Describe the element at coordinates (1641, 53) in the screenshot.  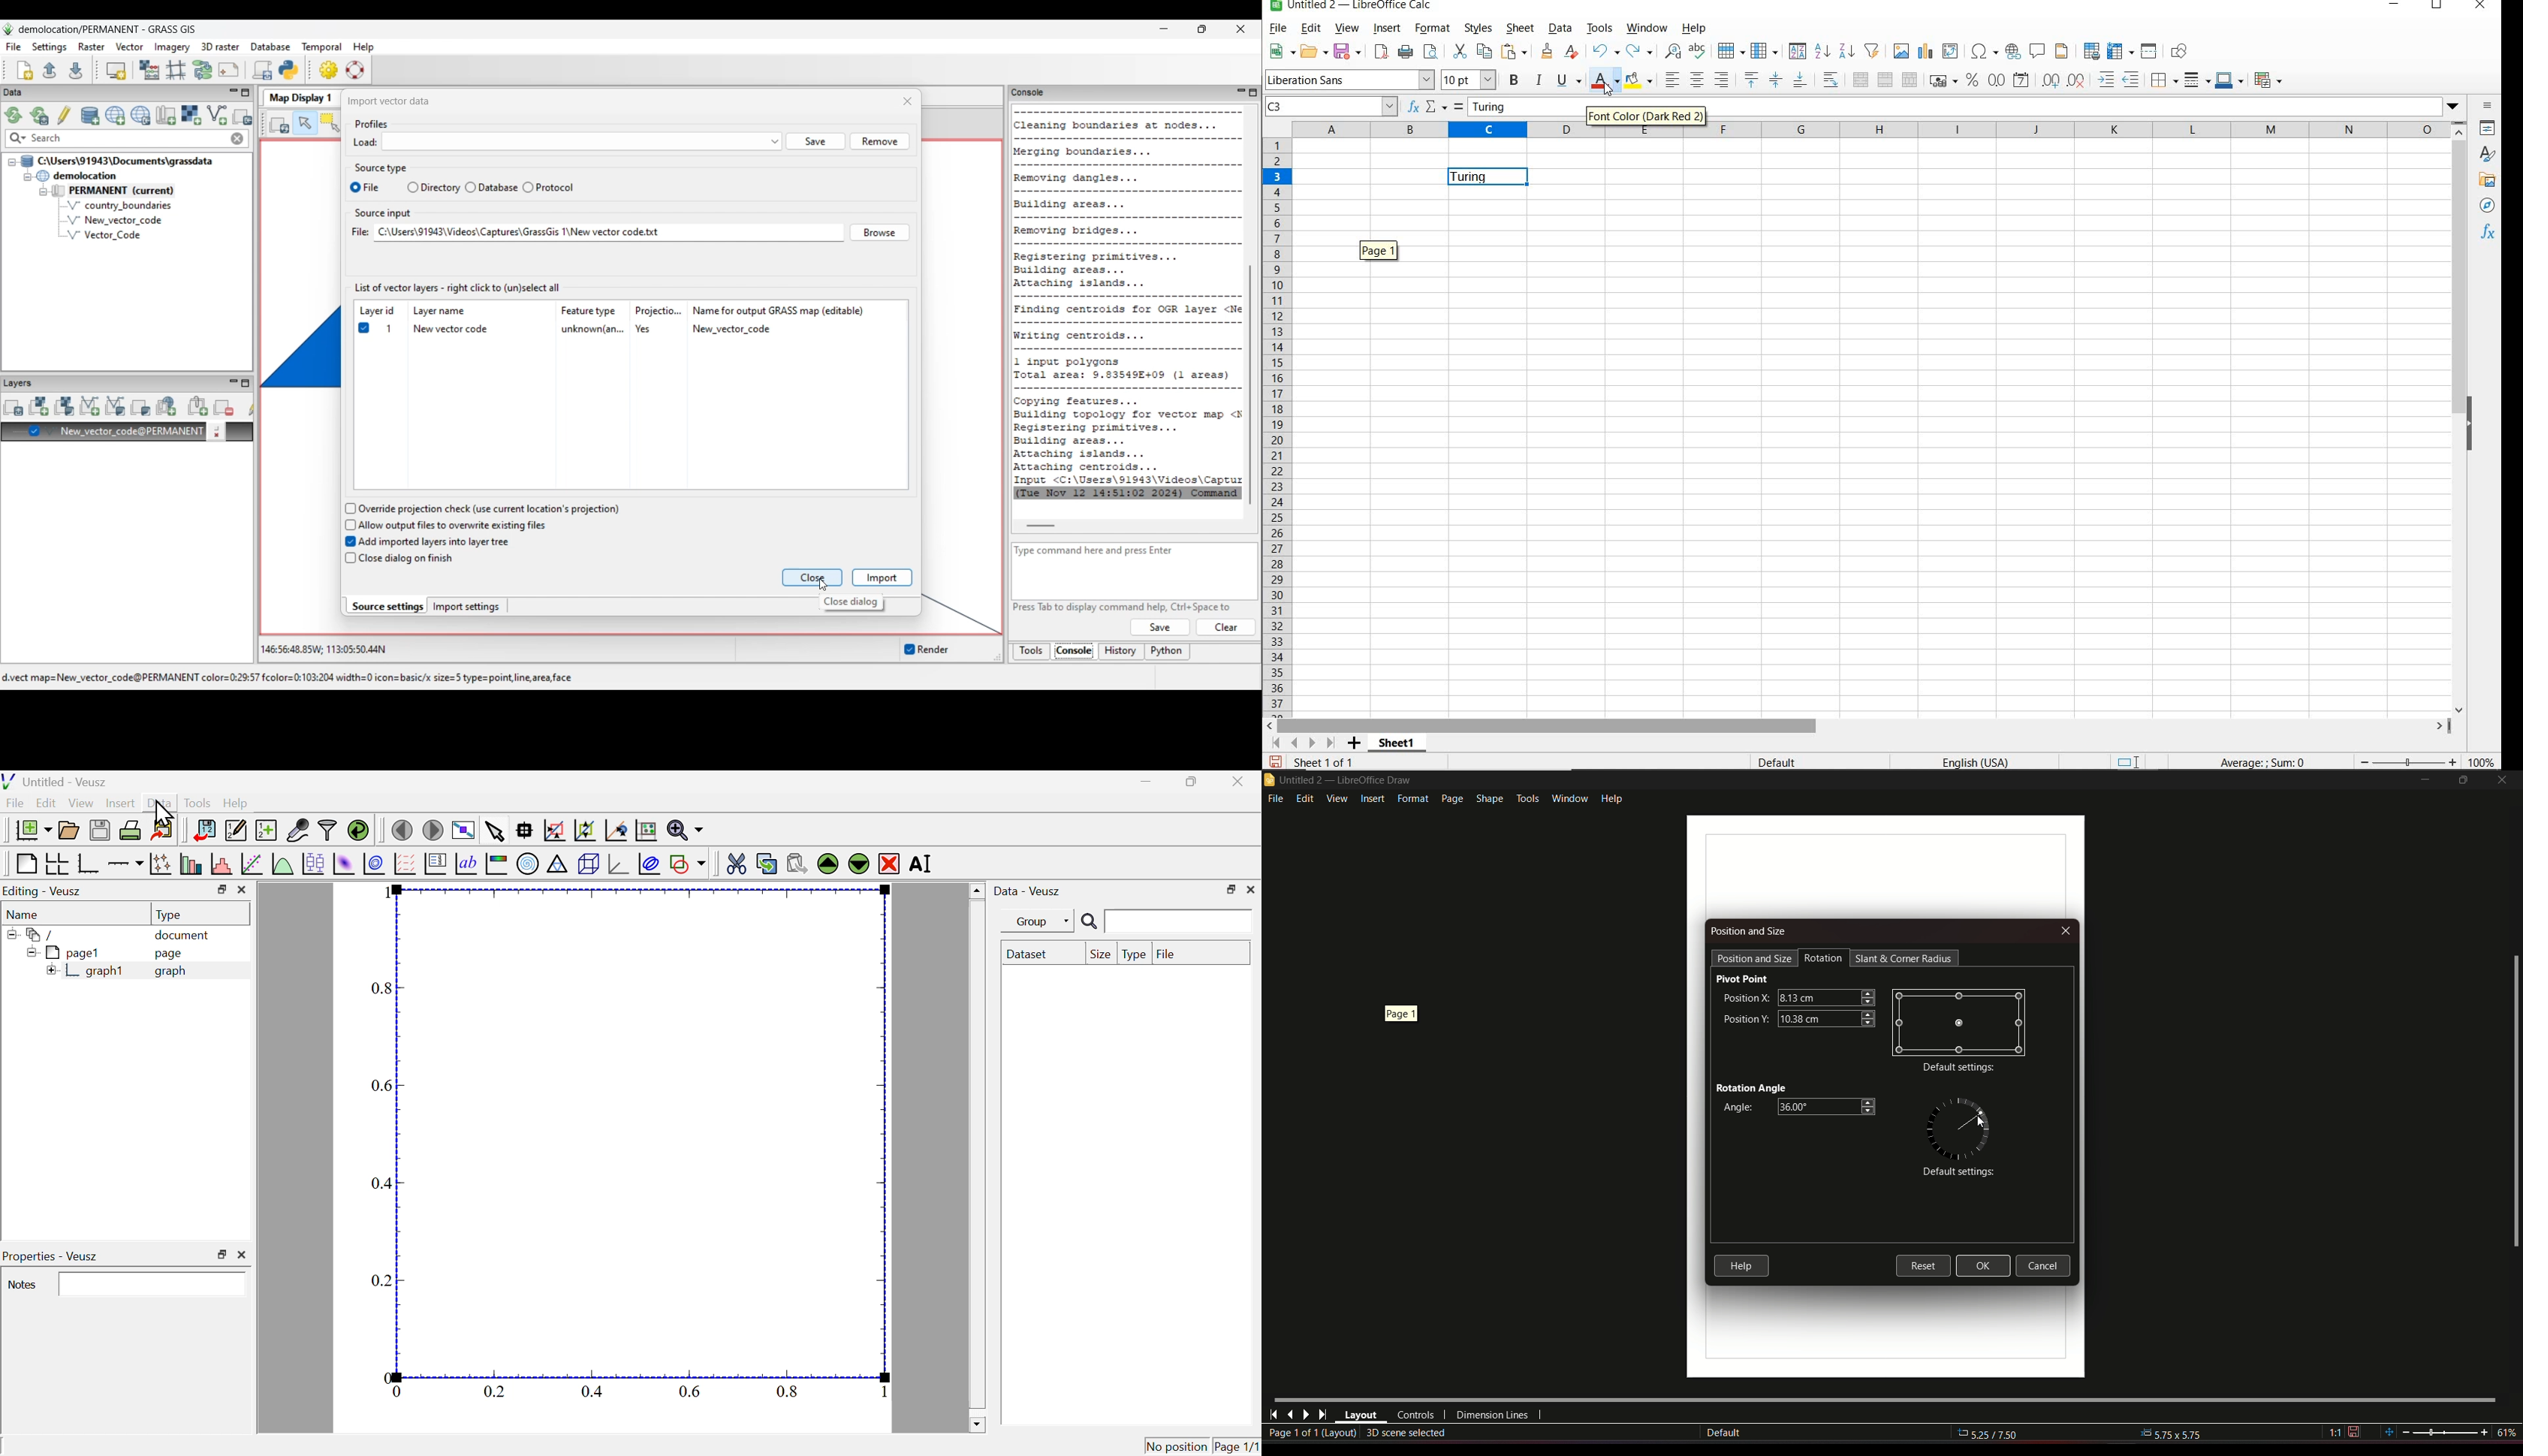
I see `REDO` at that location.